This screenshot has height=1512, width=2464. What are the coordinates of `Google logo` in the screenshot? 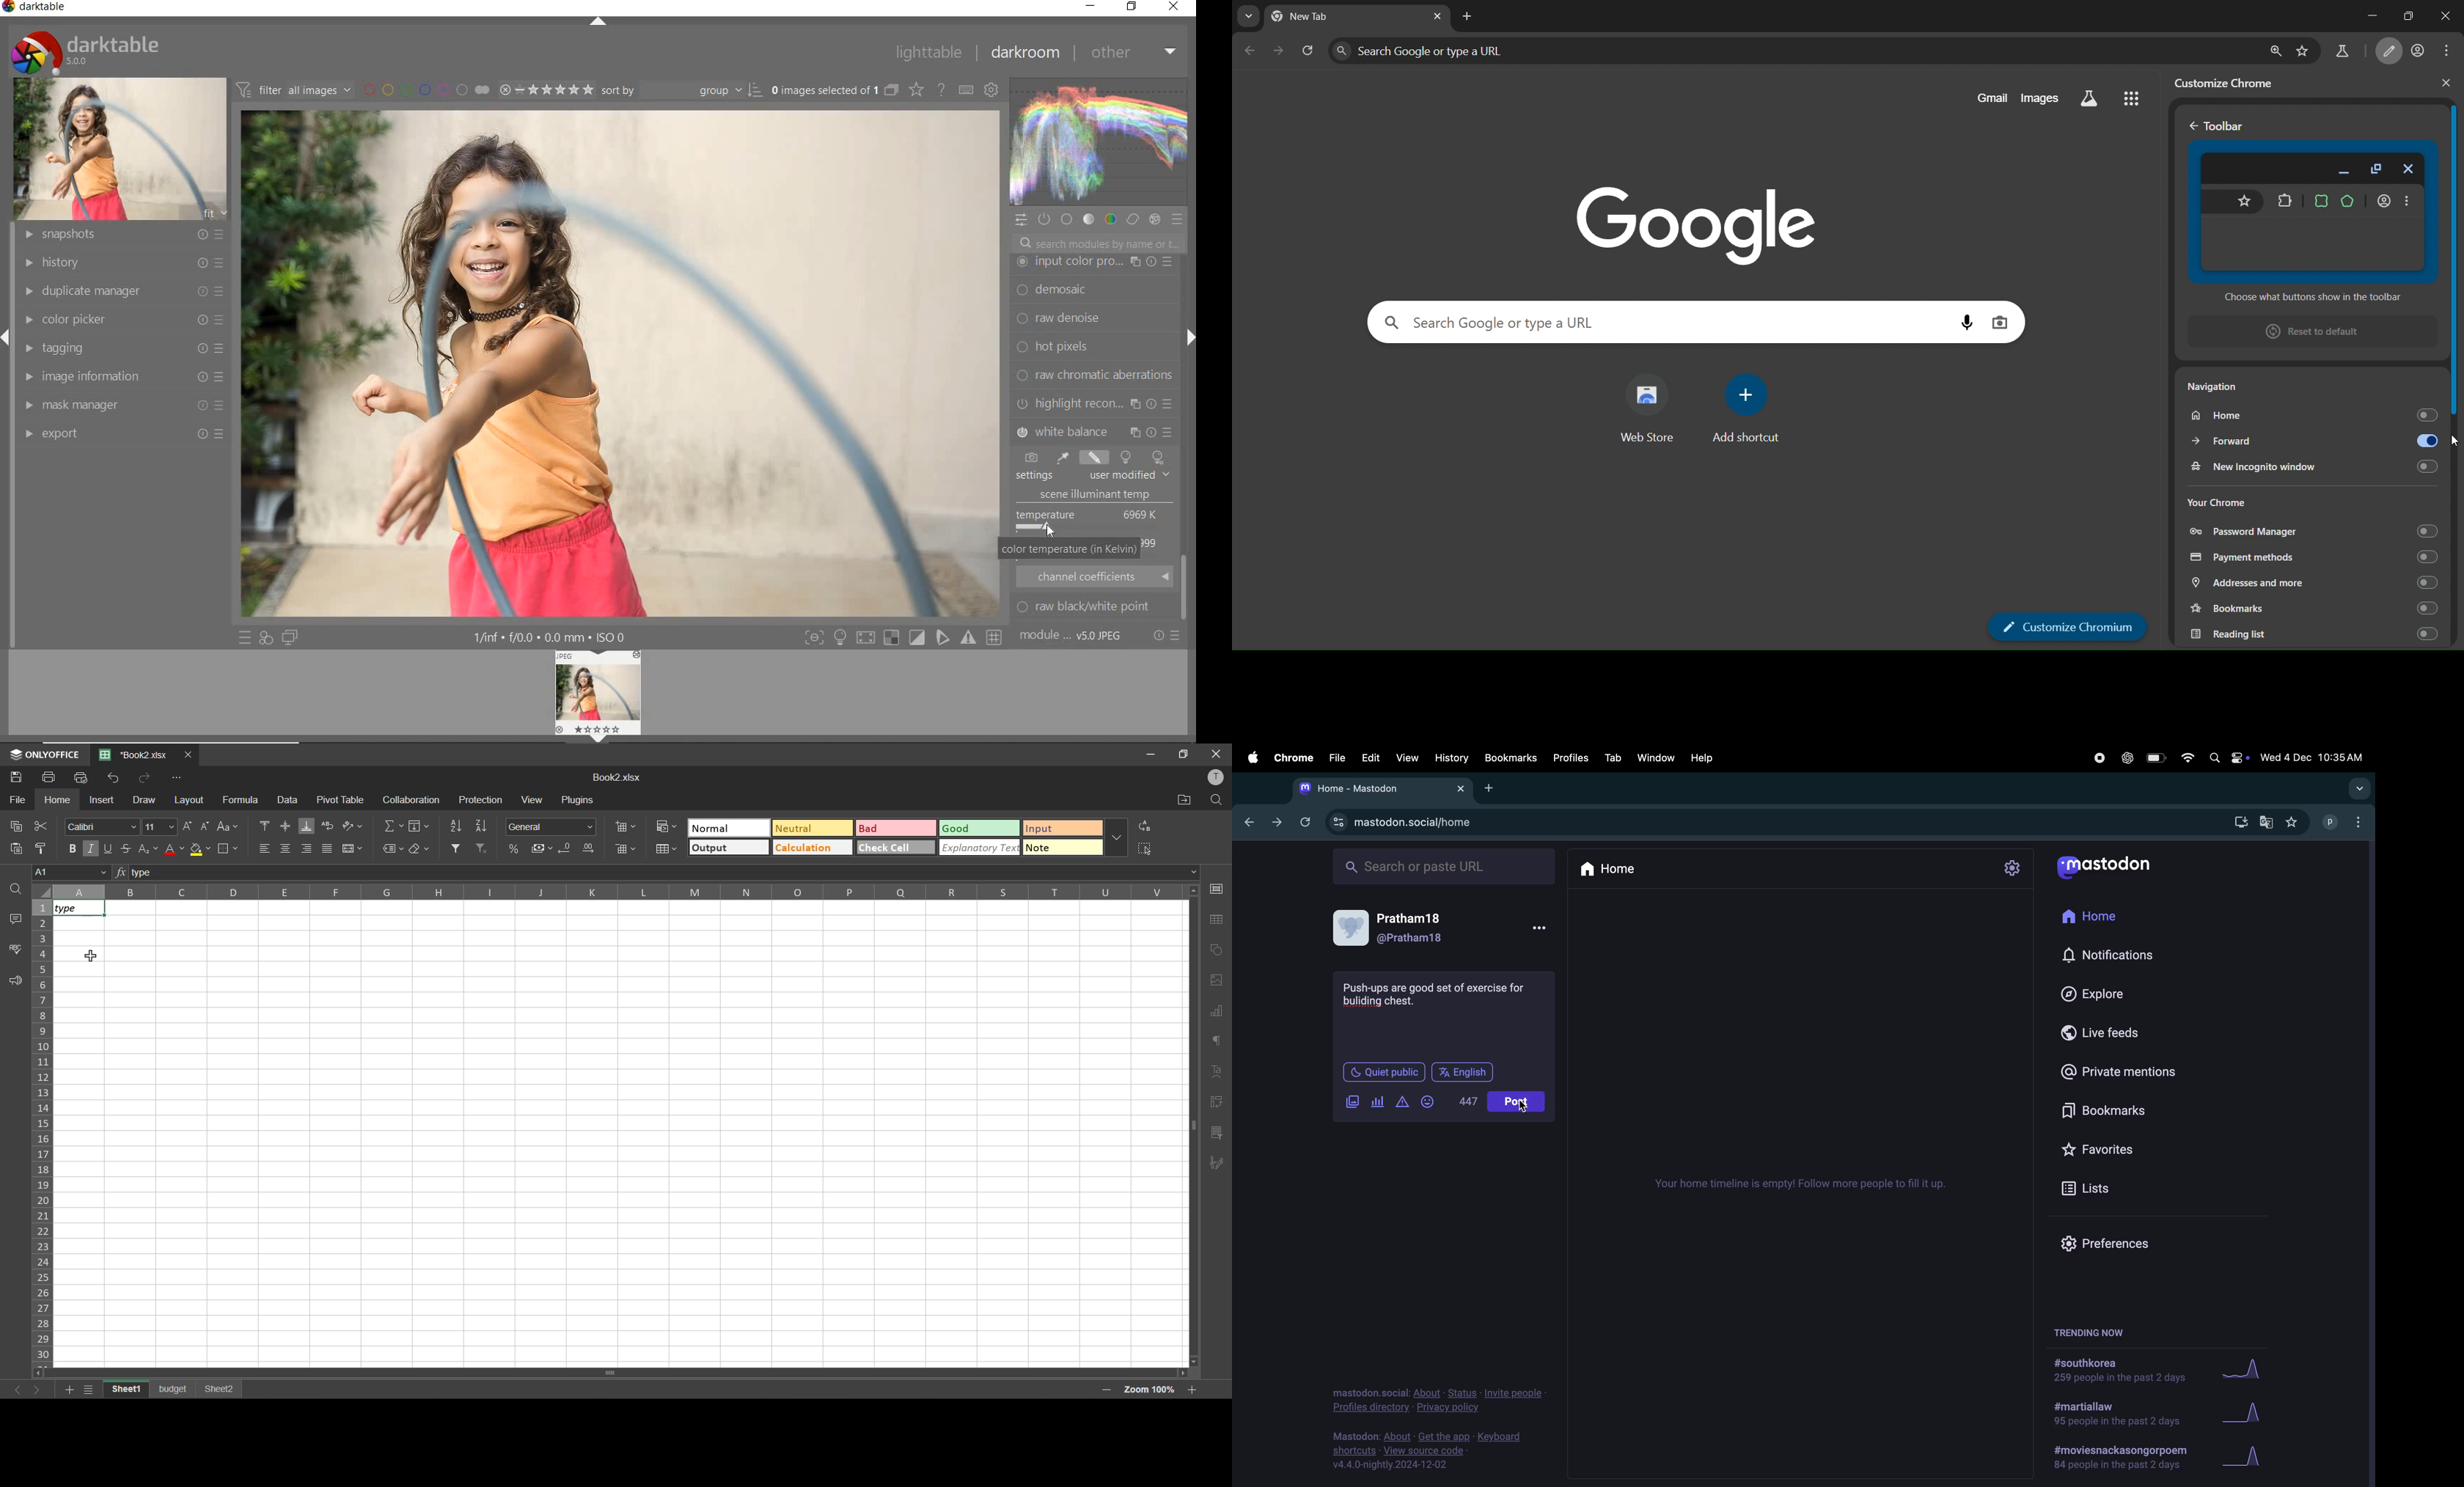 It's located at (1695, 222).